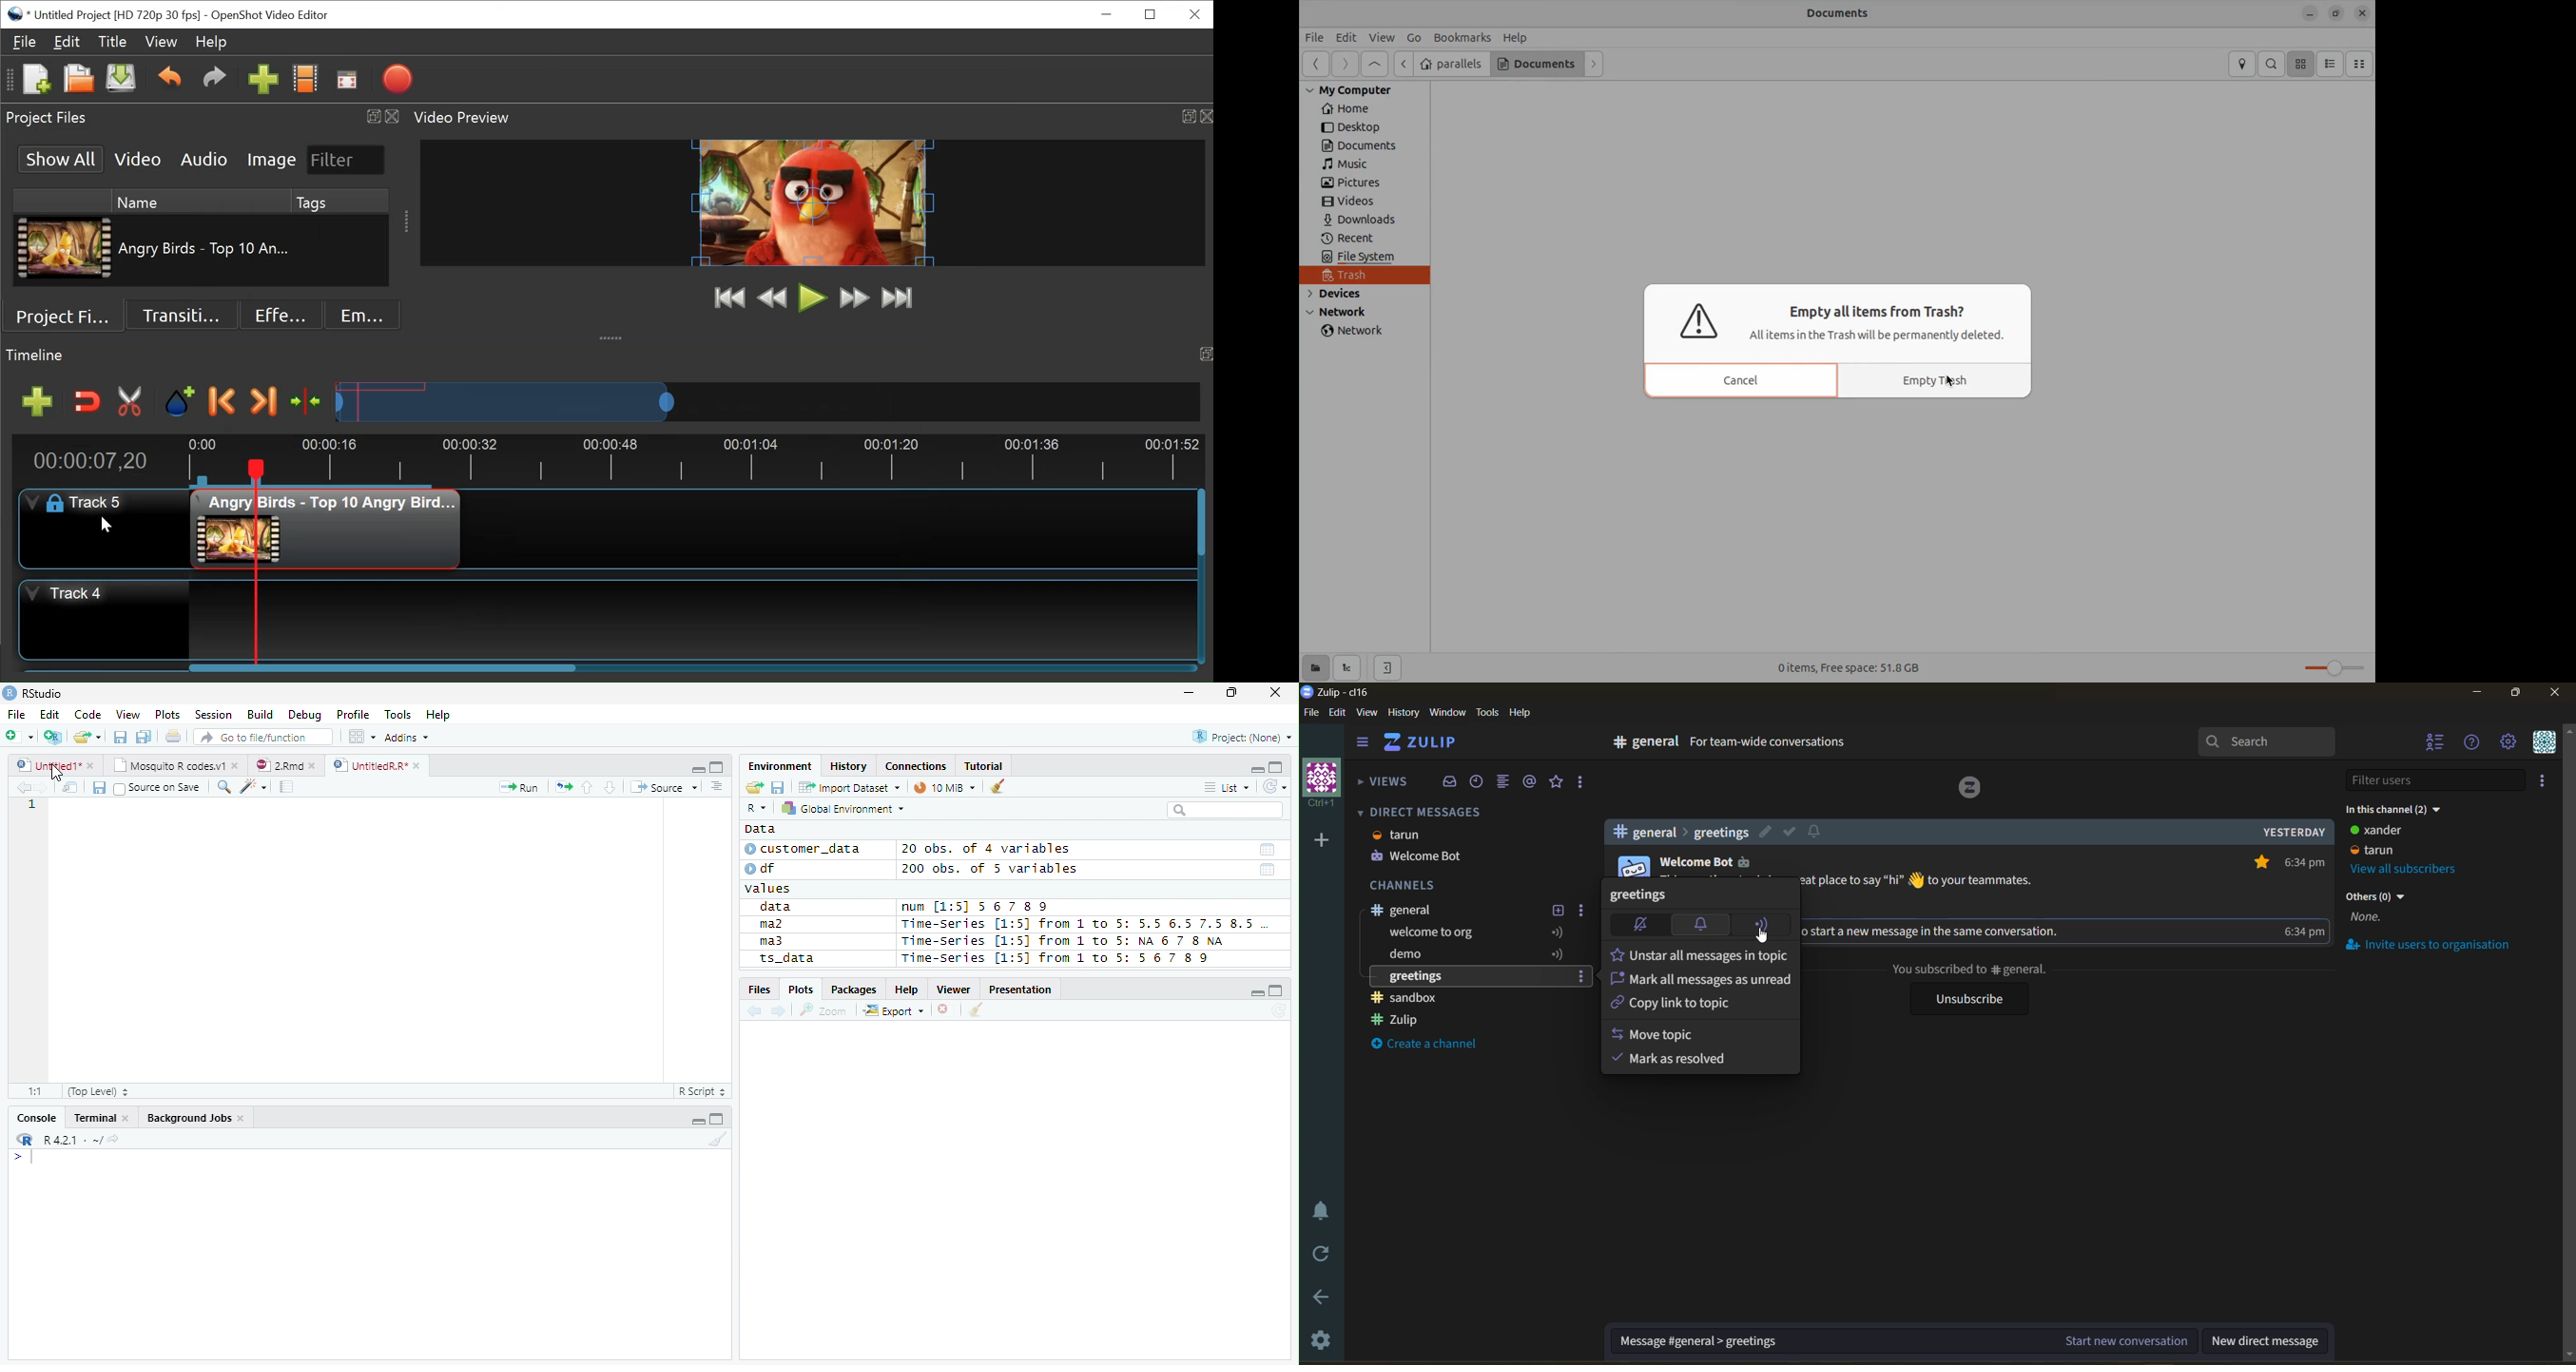 Image resolution: width=2576 pixels, height=1372 pixels. I want to click on yesterday, so click(2294, 832).